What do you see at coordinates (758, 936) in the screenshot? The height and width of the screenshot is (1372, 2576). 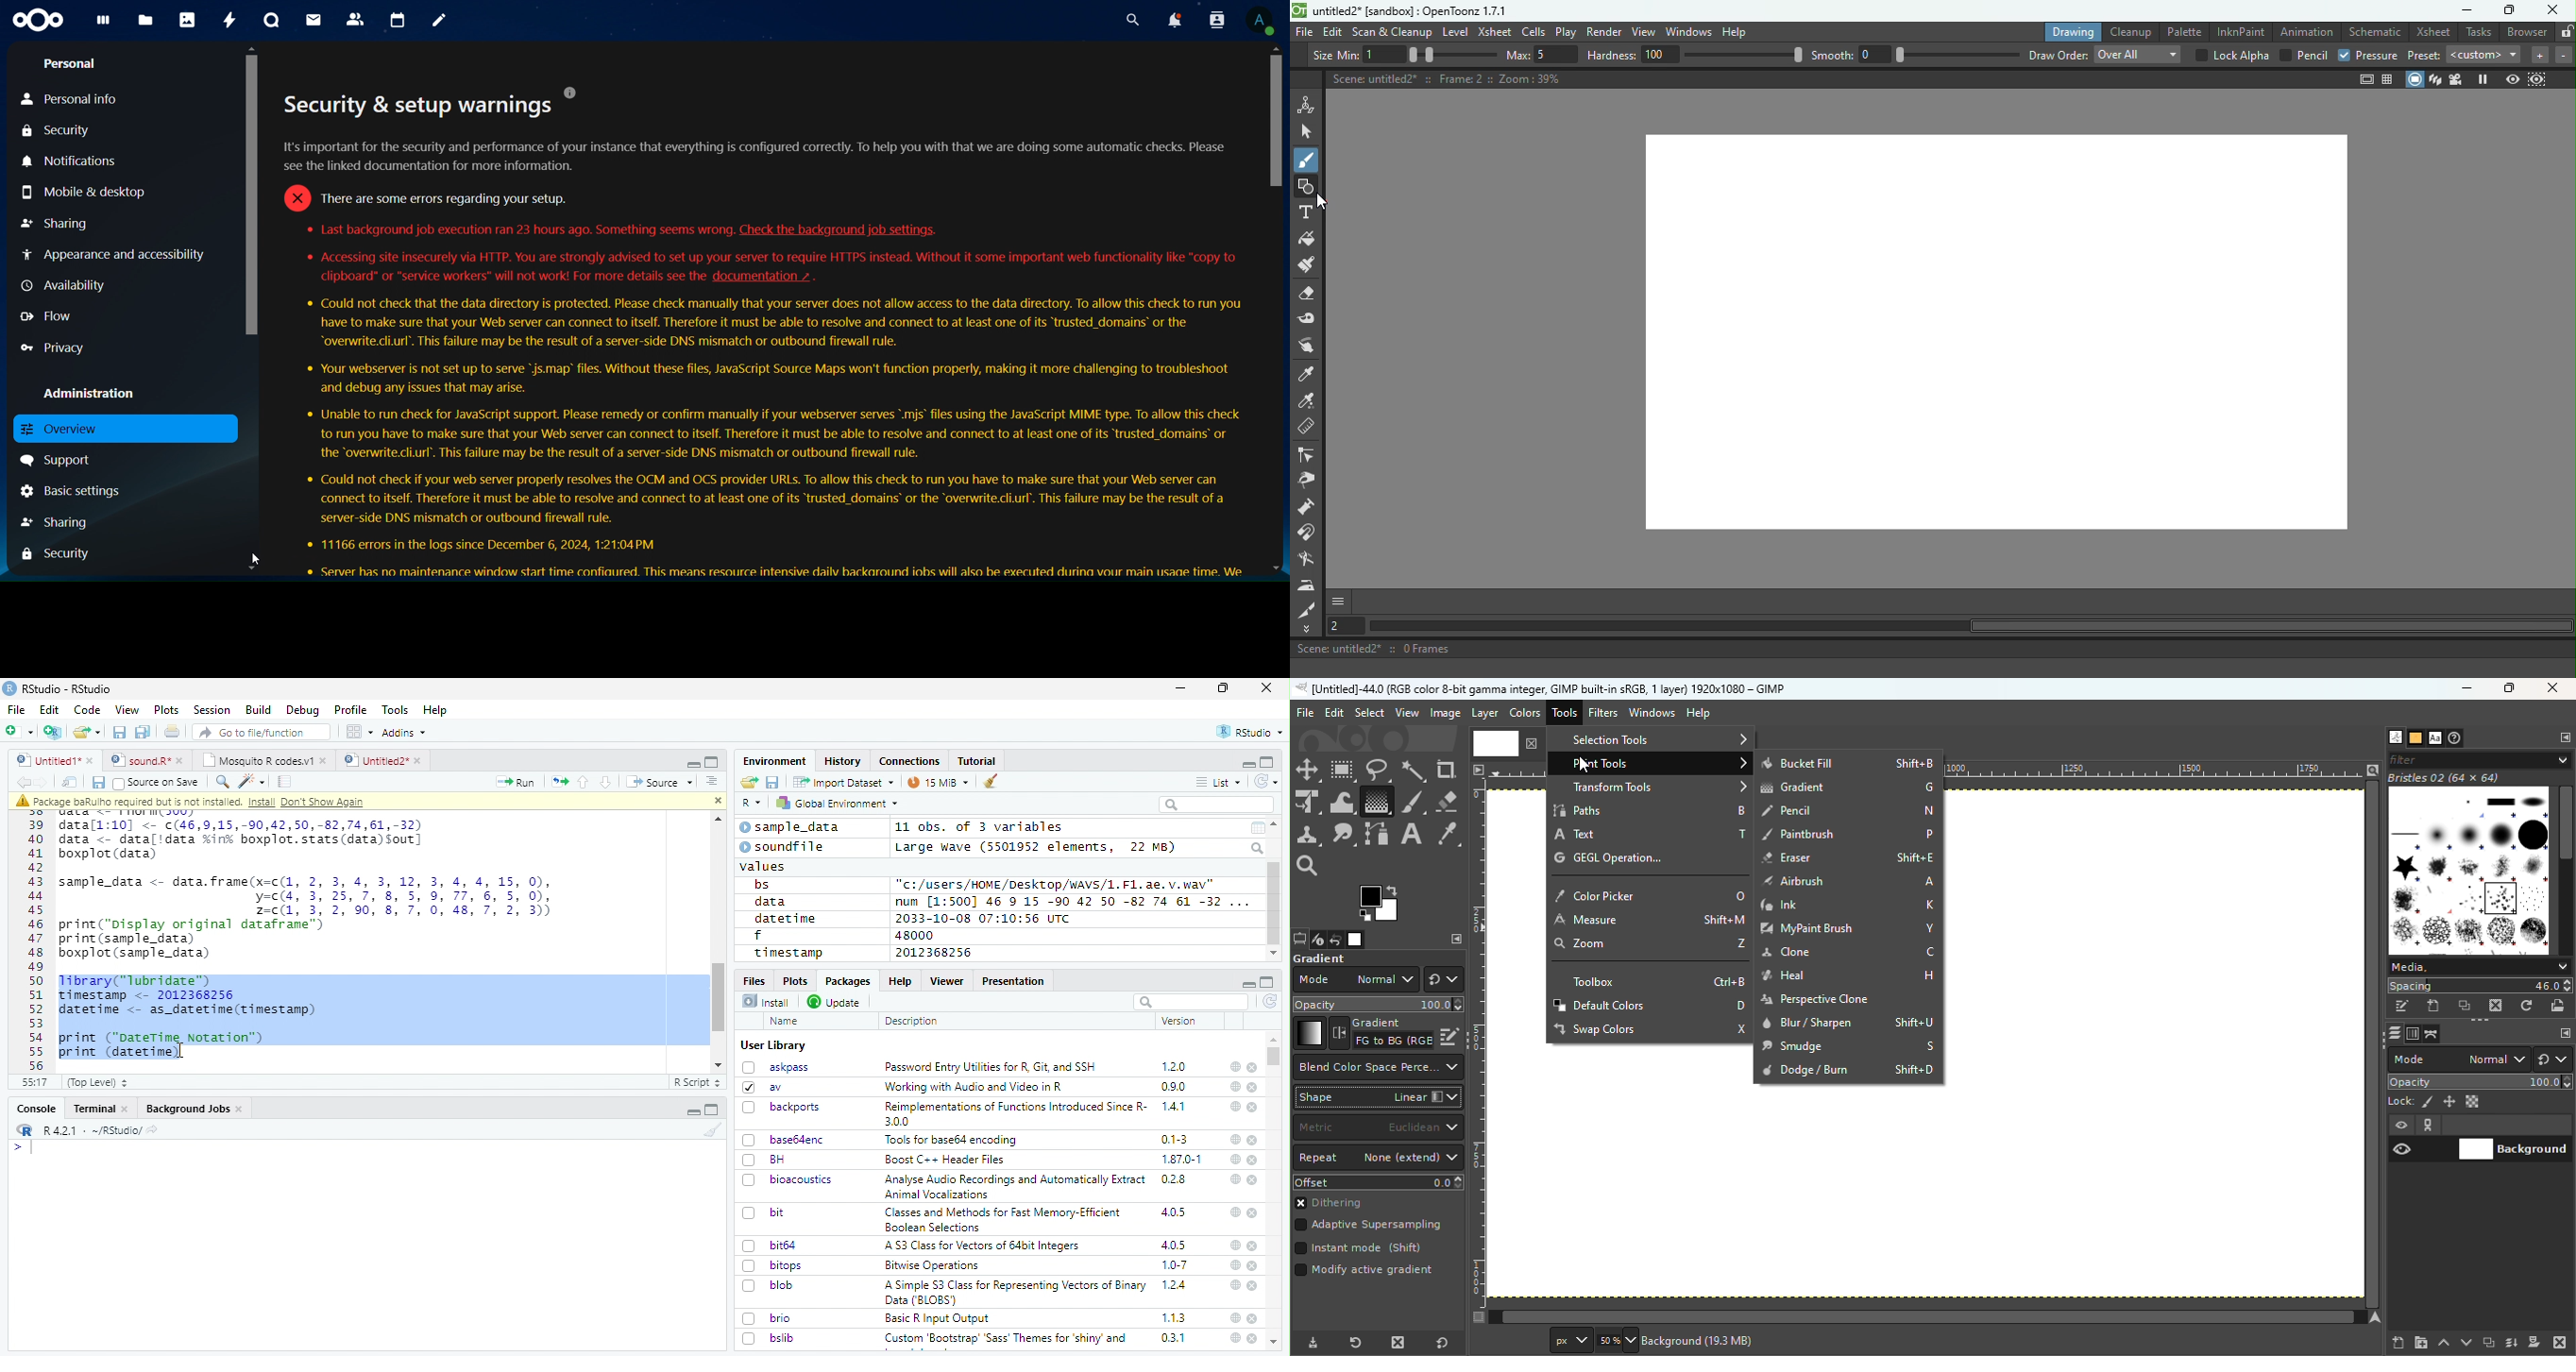 I see `f` at bounding box center [758, 936].